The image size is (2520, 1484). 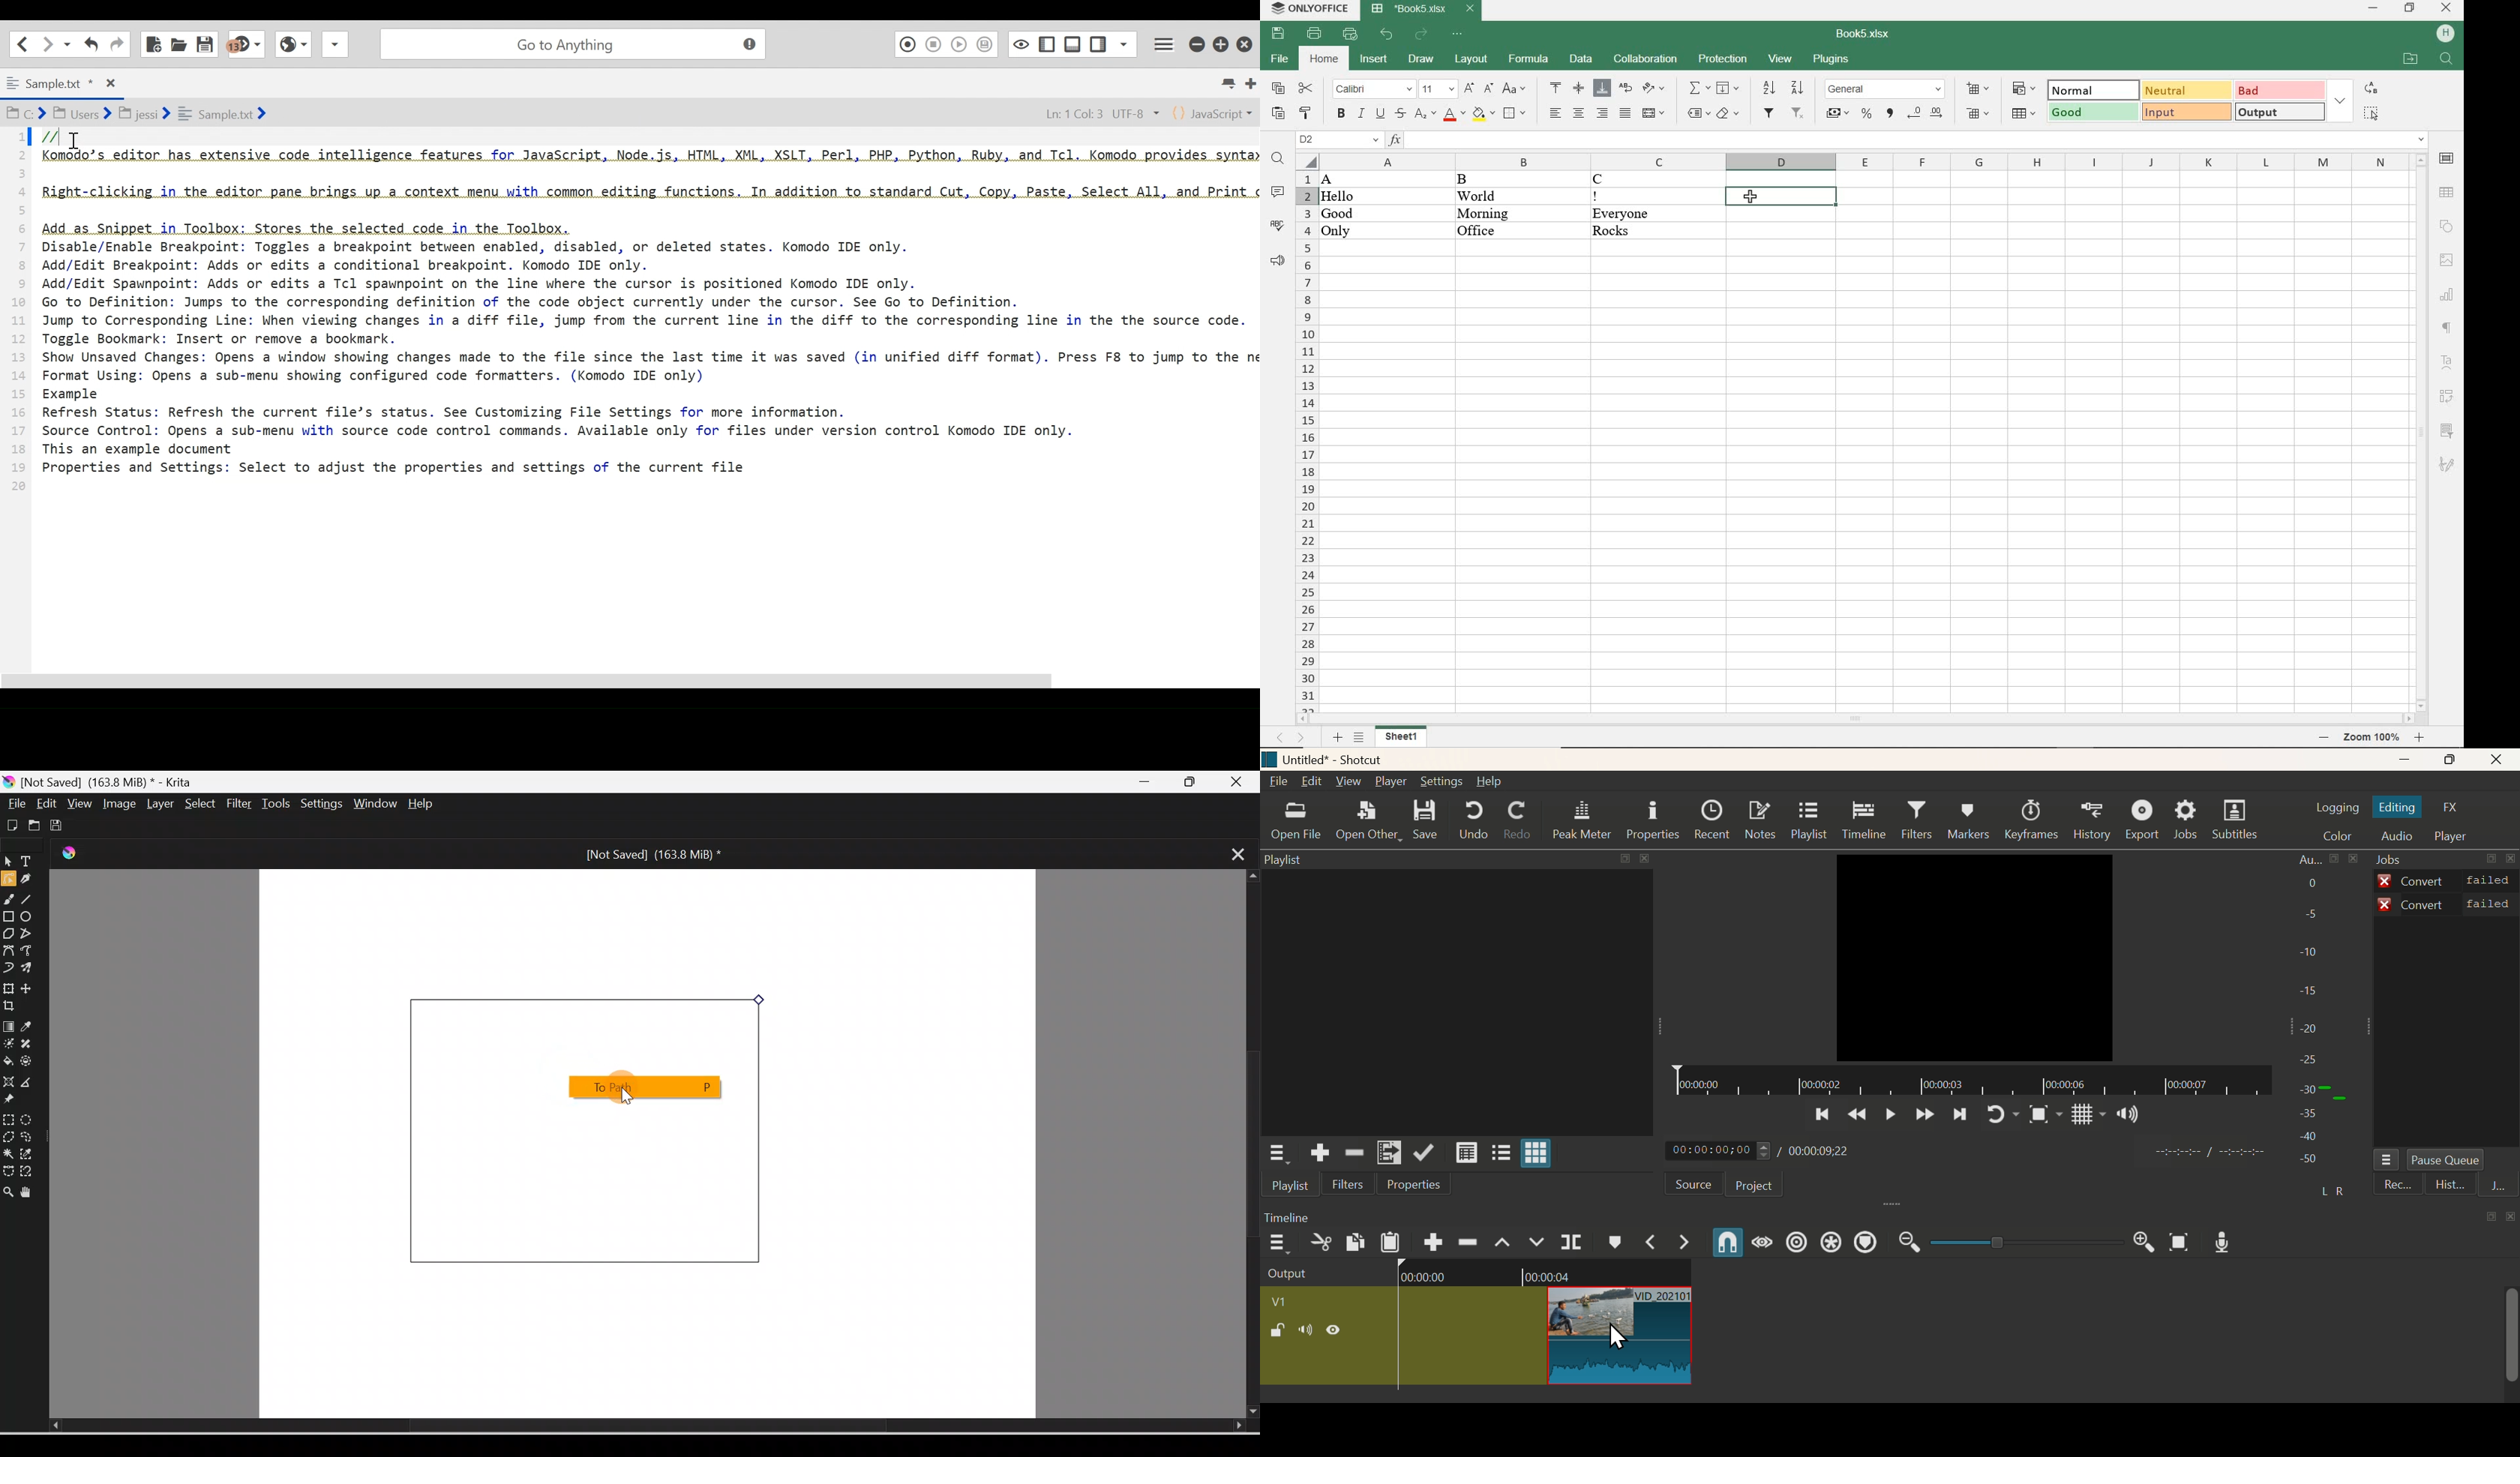 What do you see at coordinates (1616, 1244) in the screenshot?
I see `Create/Edit  Marker` at bounding box center [1616, 1244].